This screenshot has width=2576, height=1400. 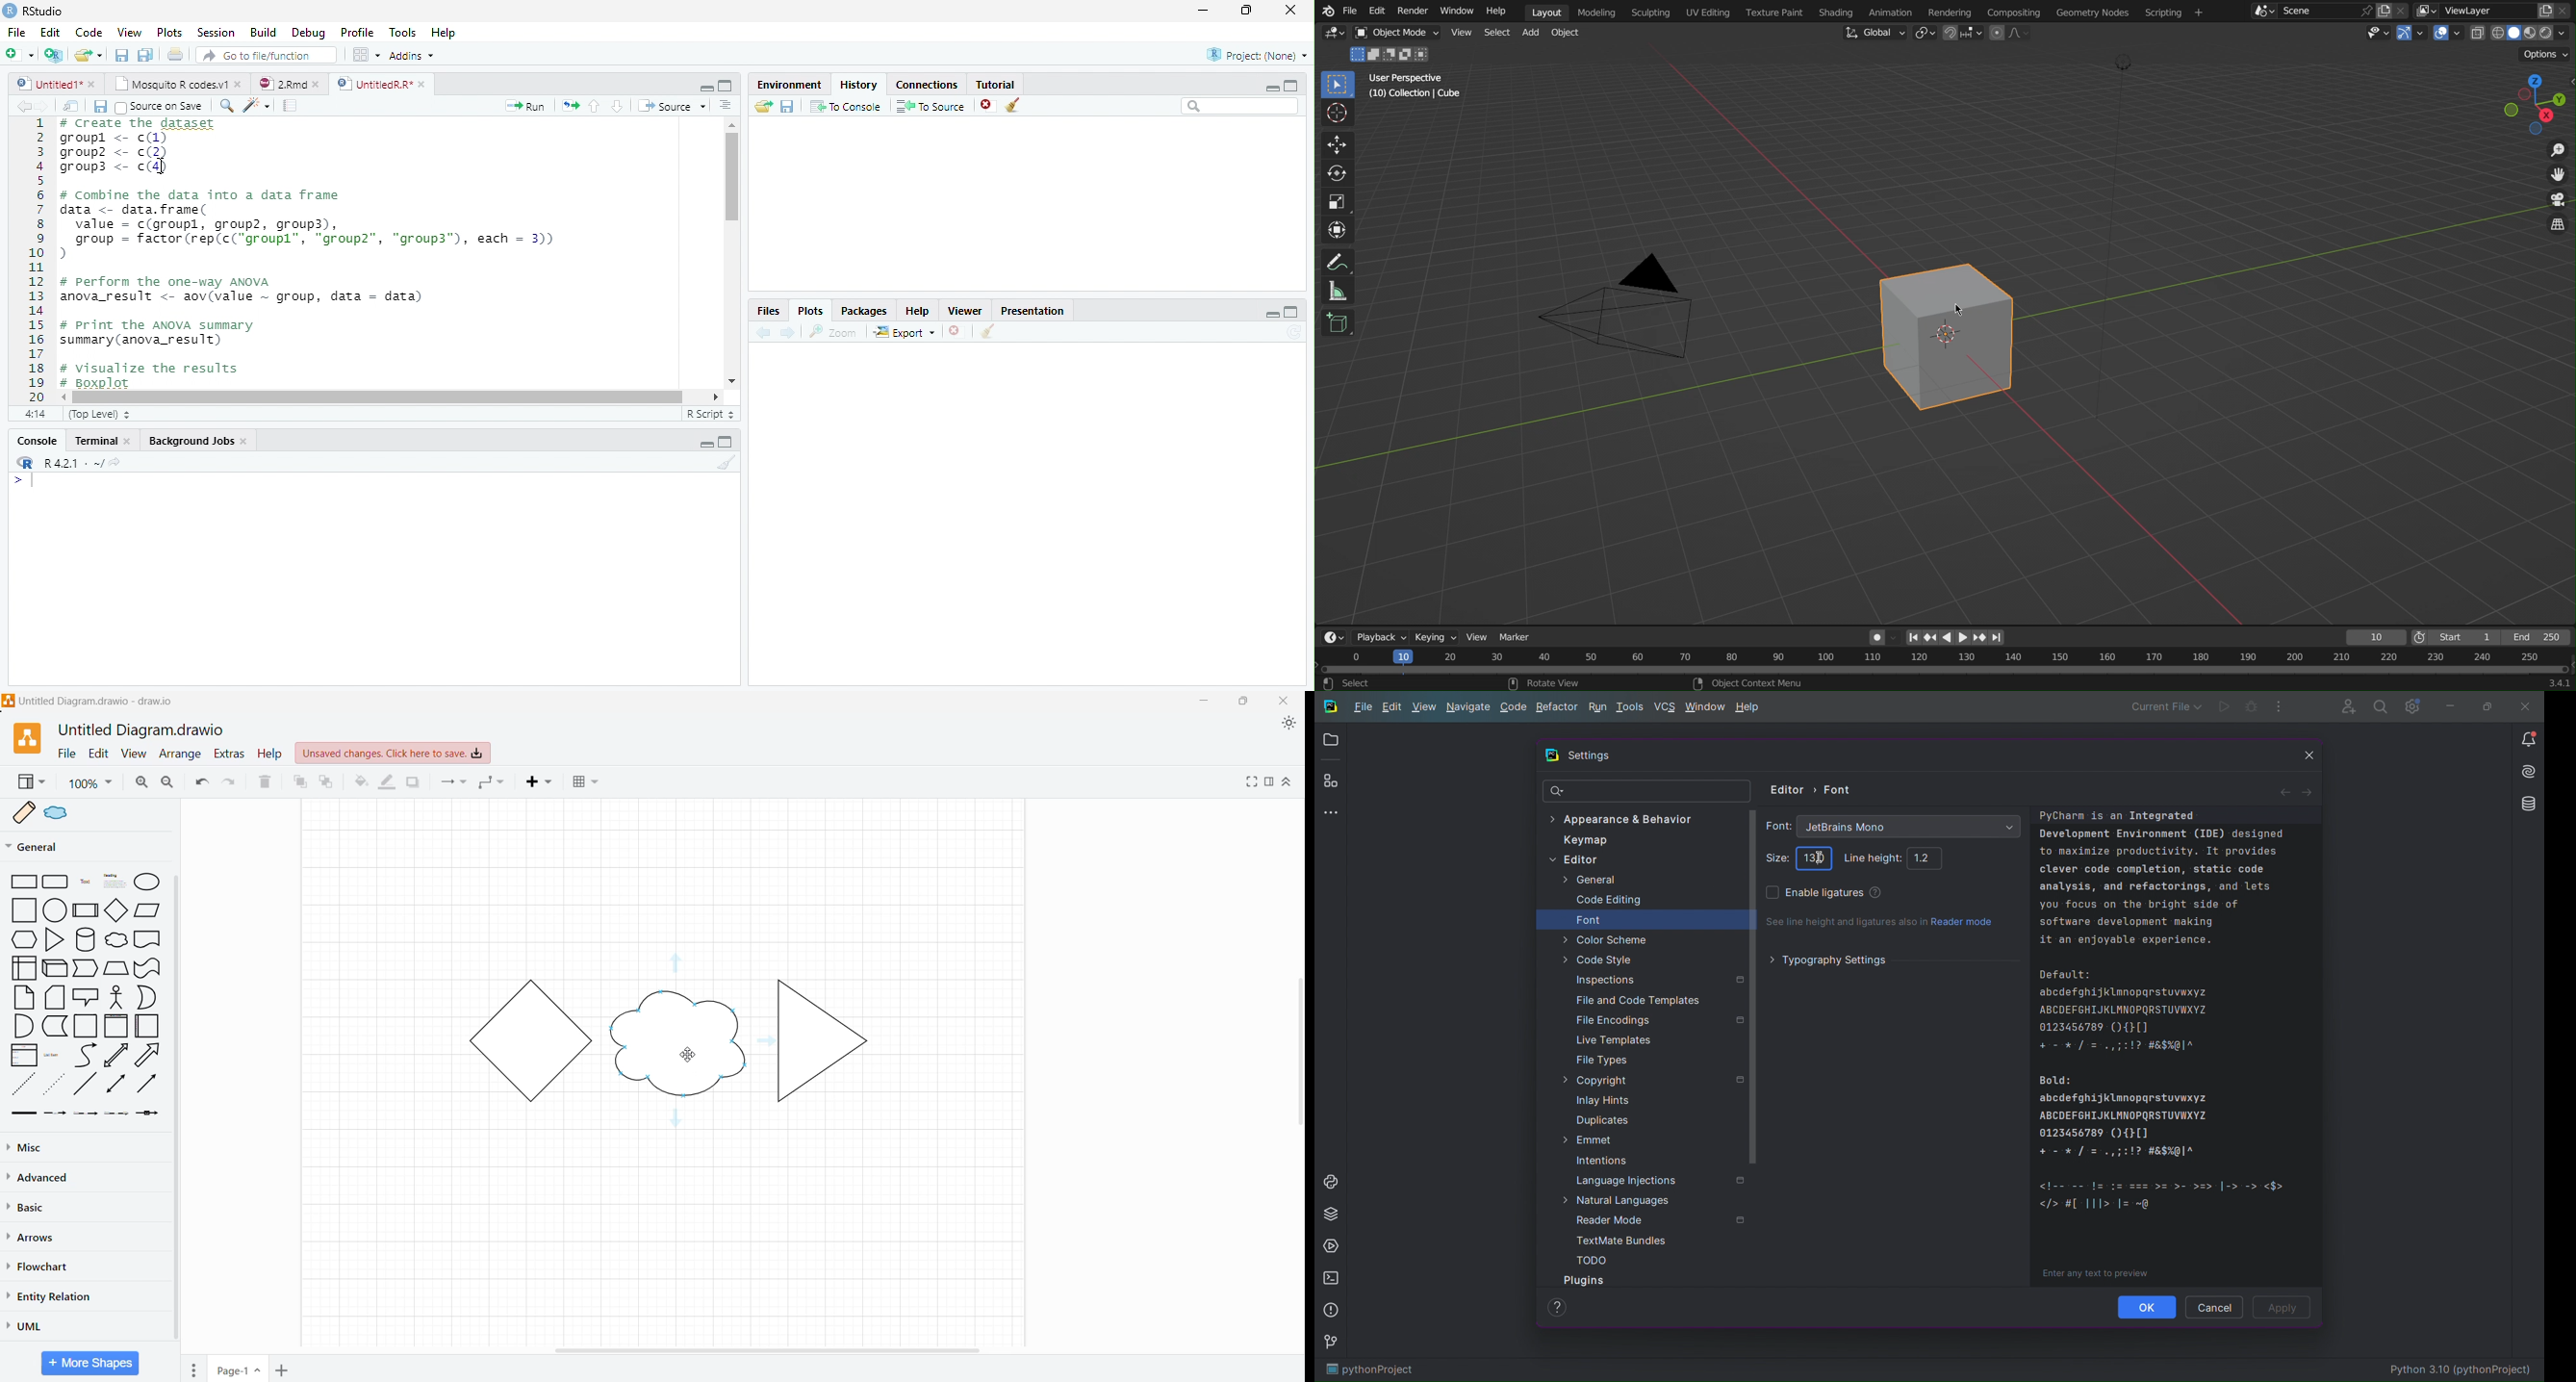 What do you see at coordinates (618, 107) in the screenshot?
I see `Go to next section ` at bounding box center [618, 107].